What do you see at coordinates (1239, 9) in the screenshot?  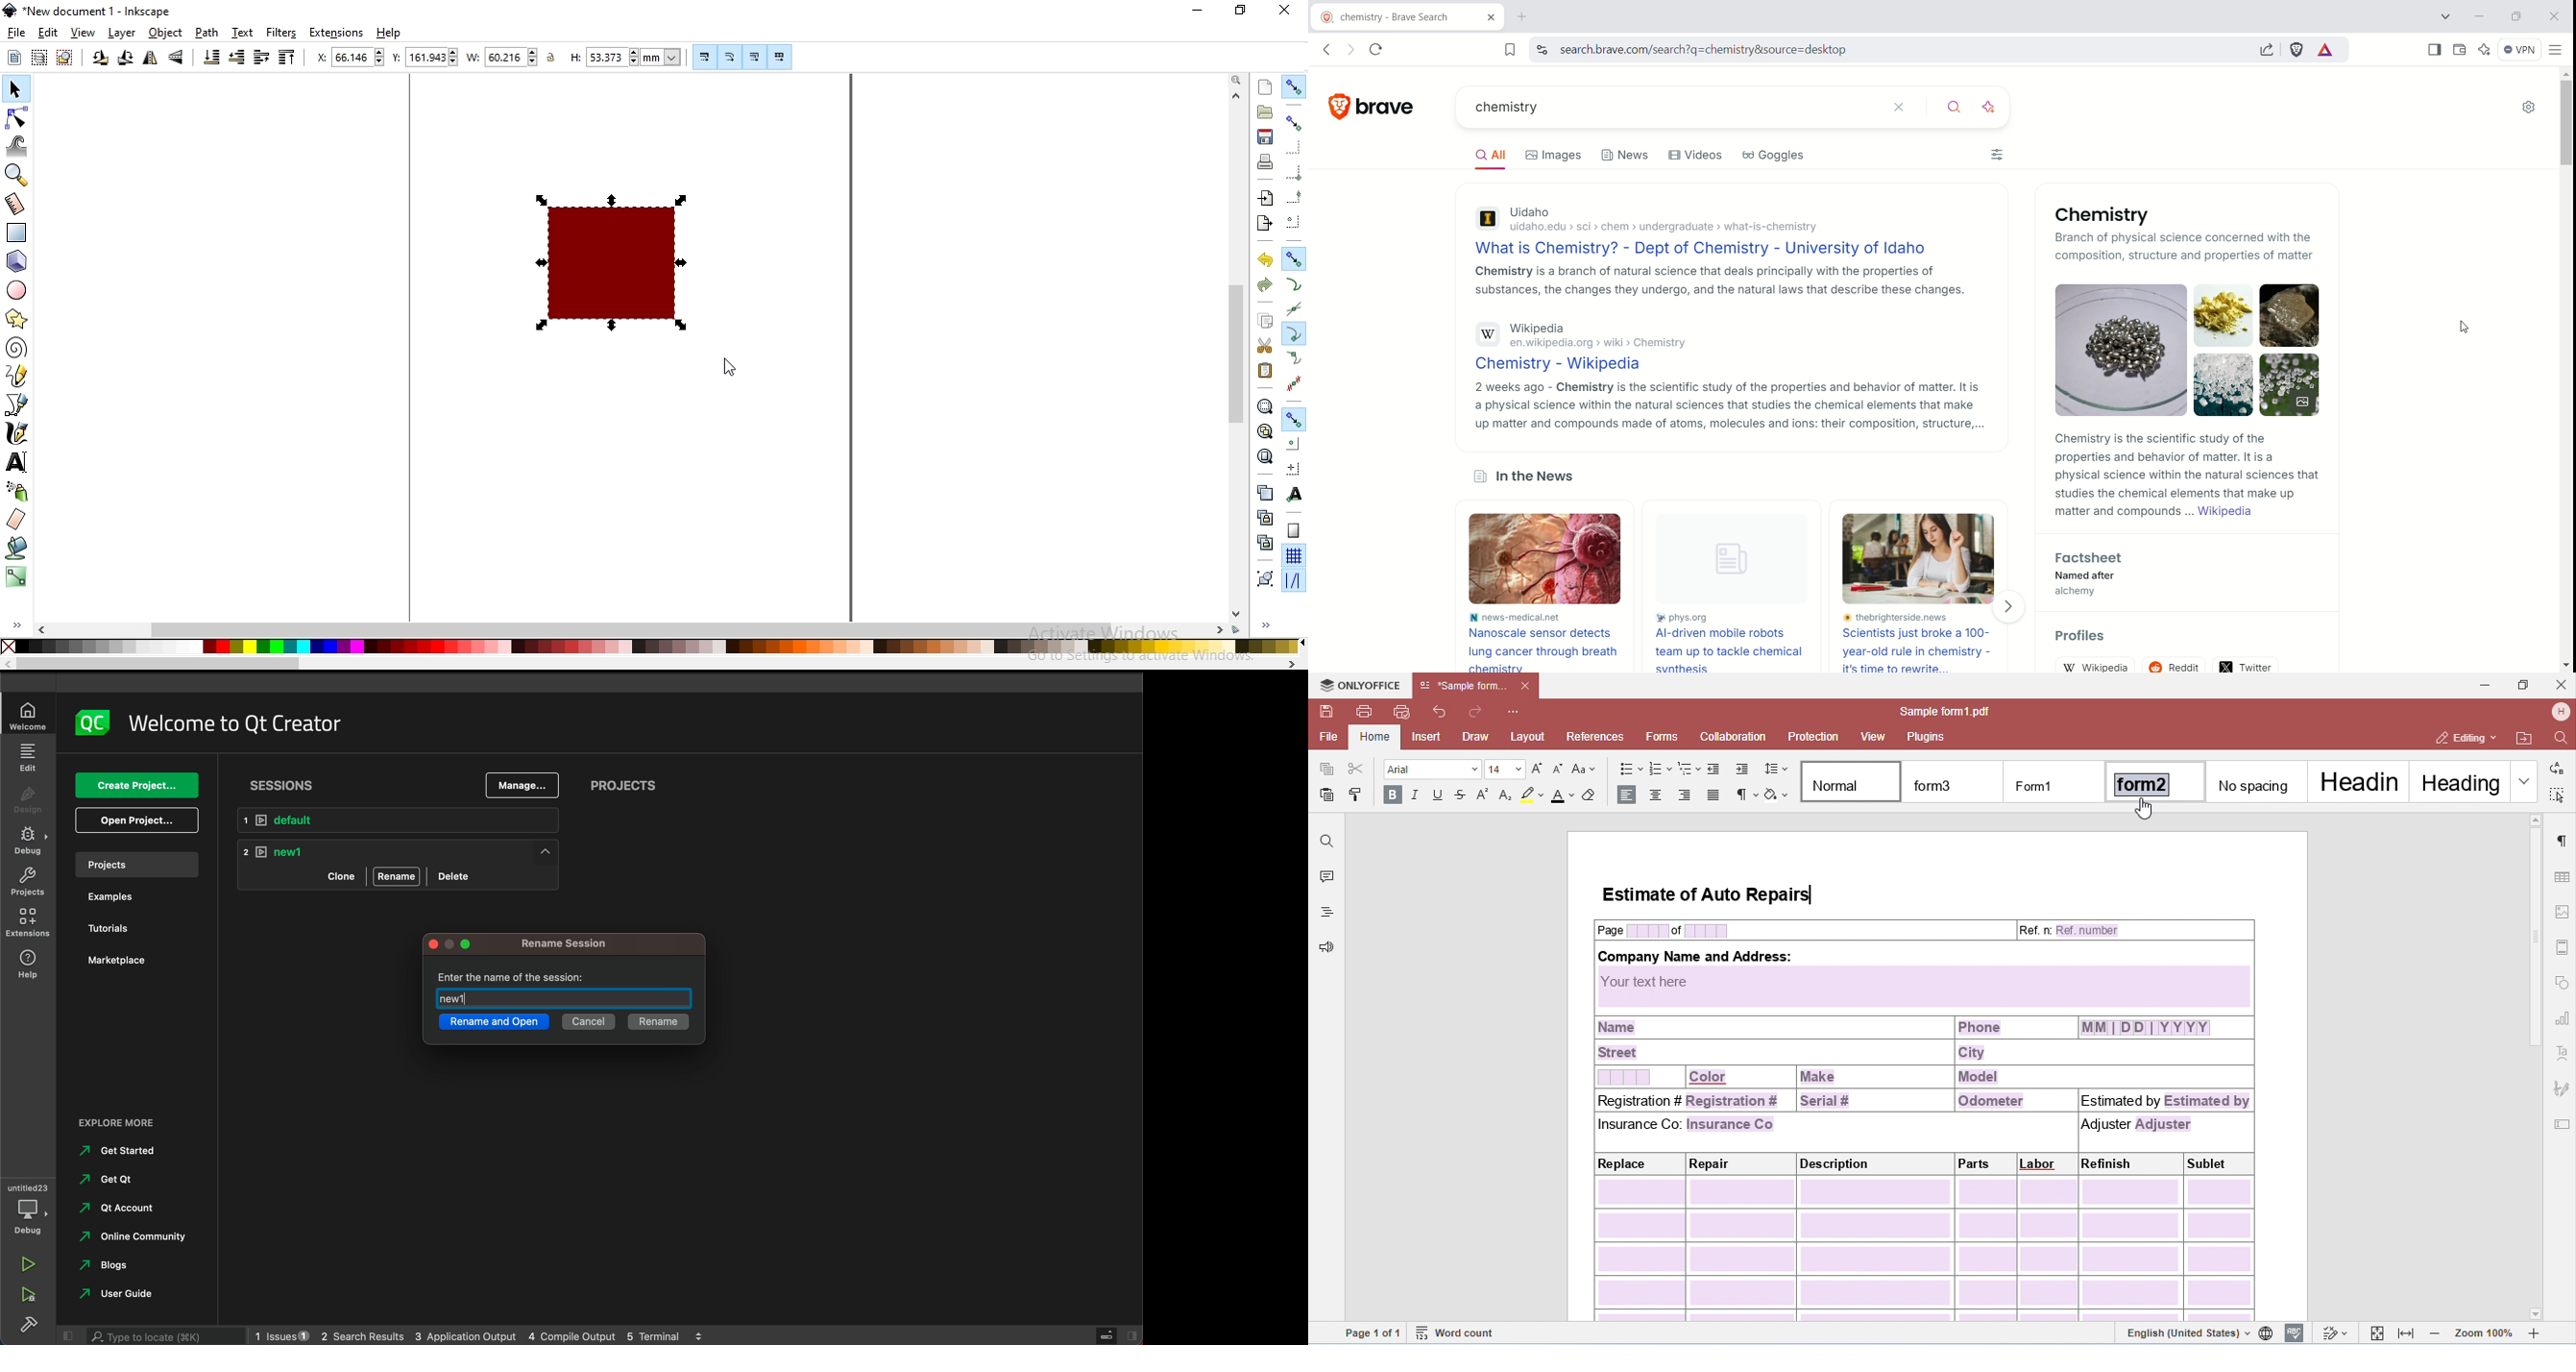 I see `restore down` at bounding box center [1239, 9].